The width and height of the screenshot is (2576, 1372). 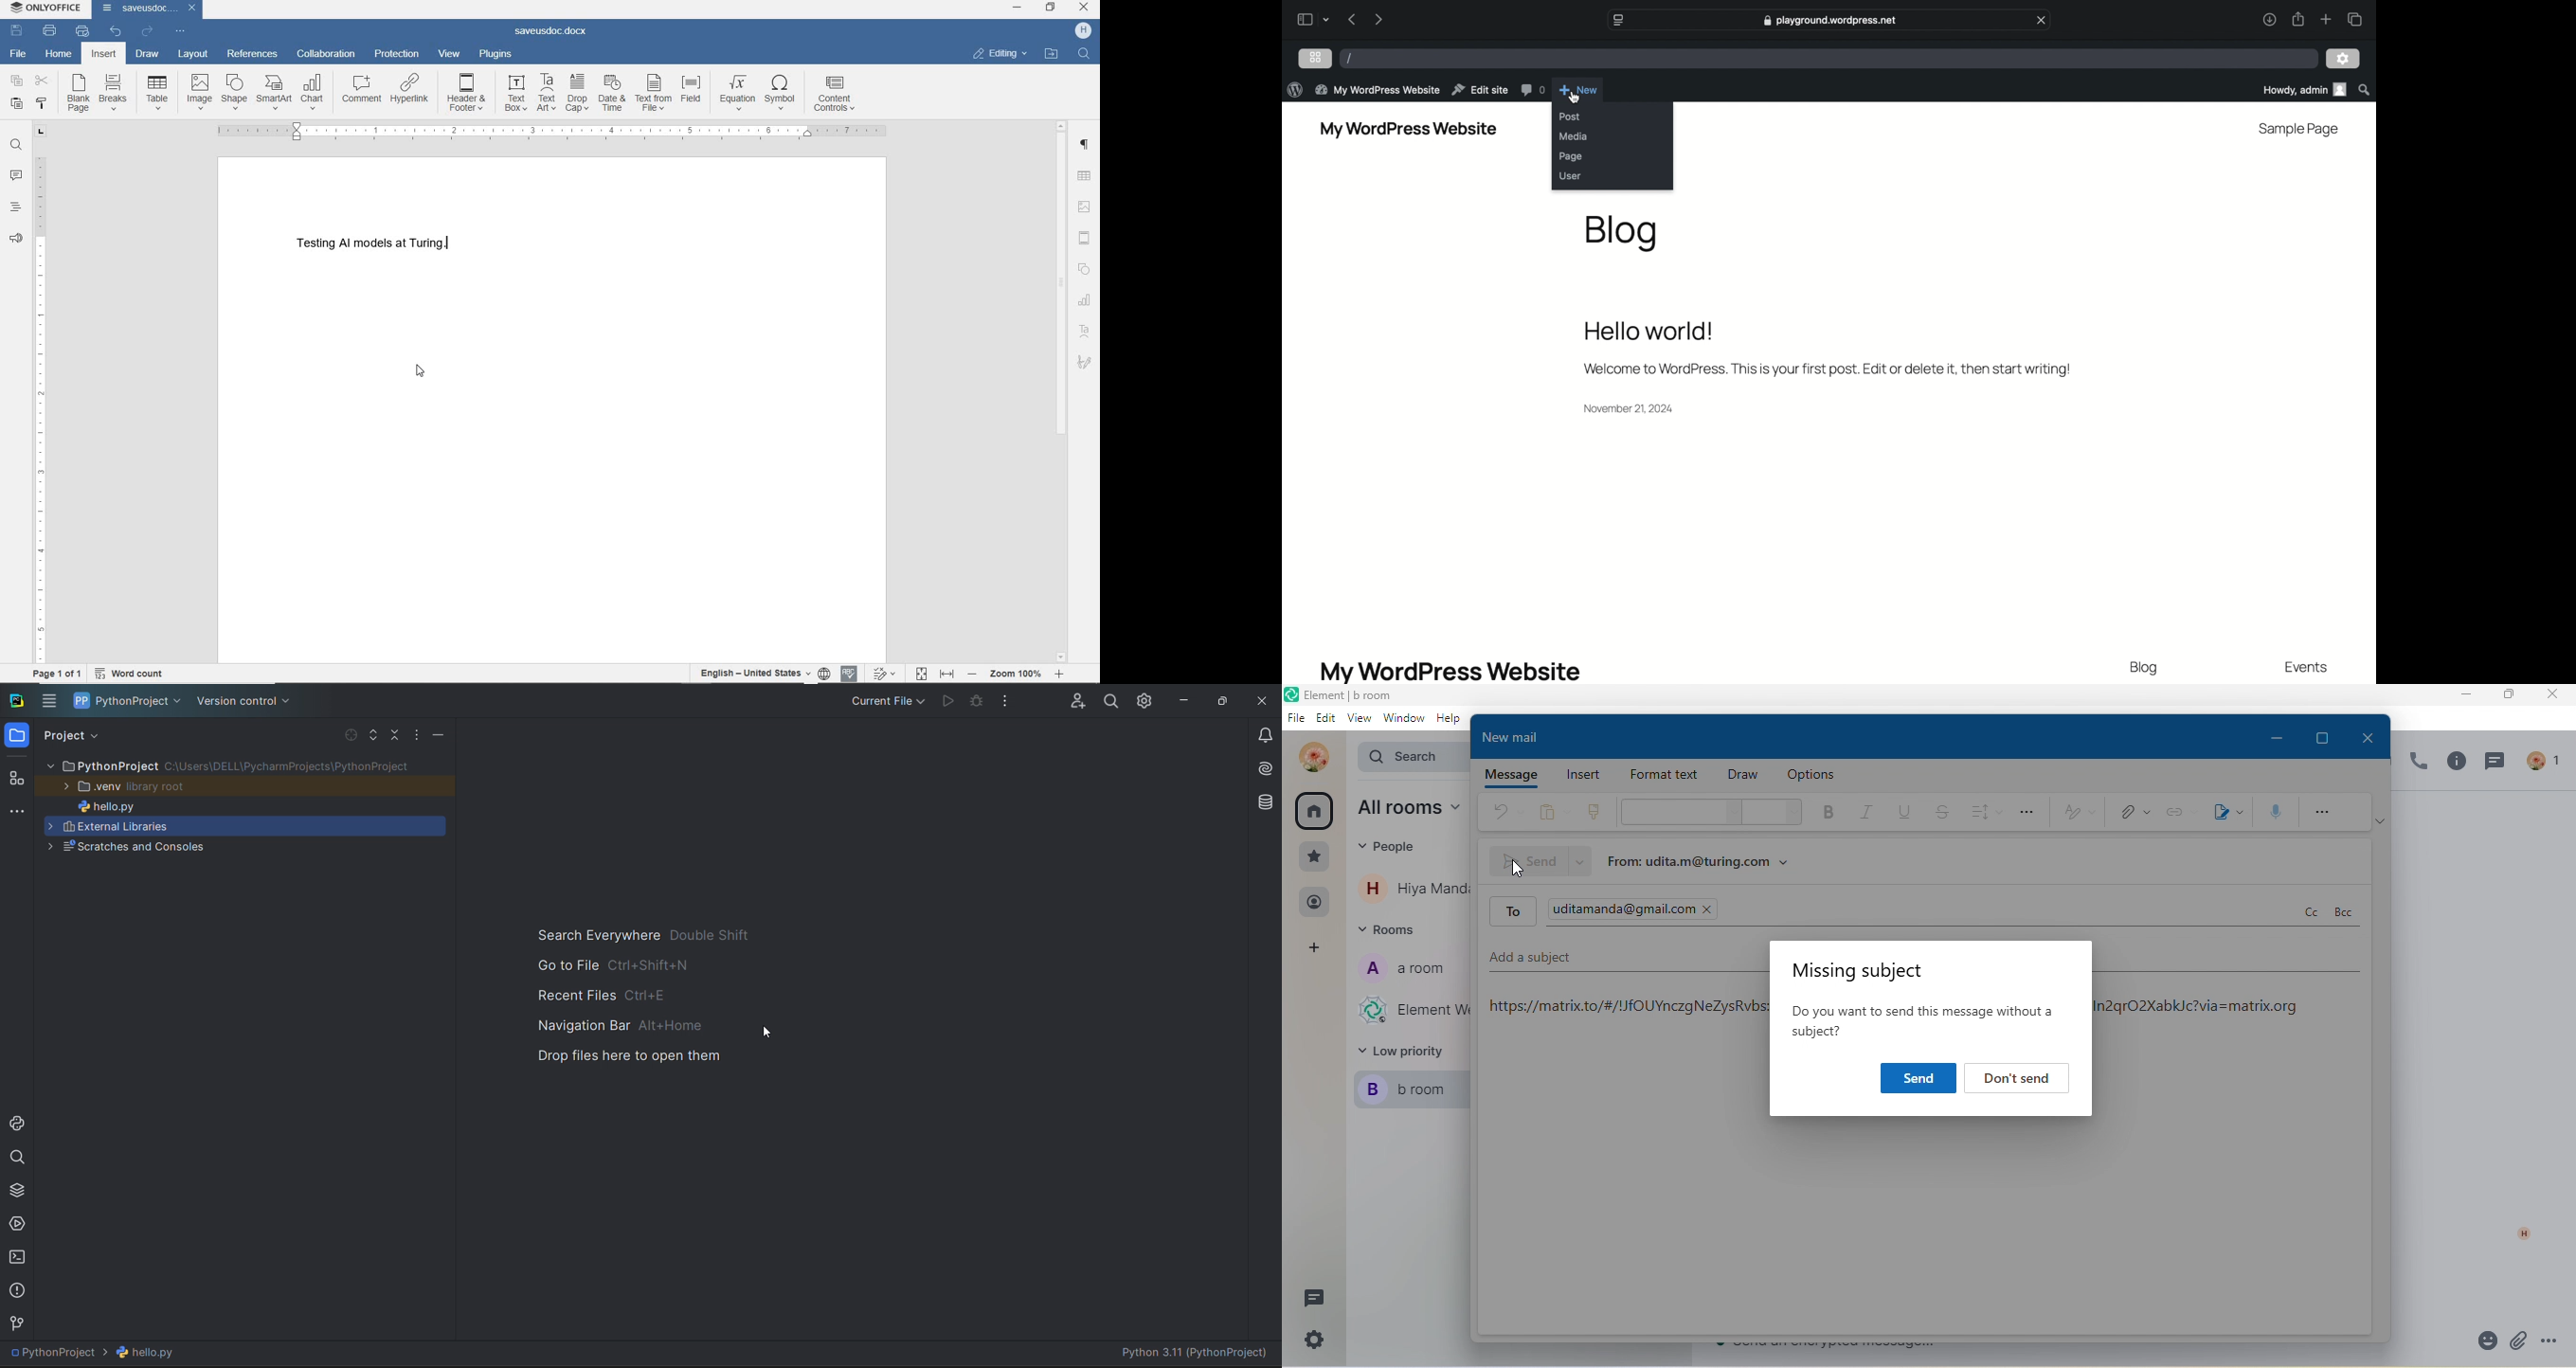 What do you see at coordinates (1112, 700) in the screenshot?
I see `search` at bounding box center [1112, 700].